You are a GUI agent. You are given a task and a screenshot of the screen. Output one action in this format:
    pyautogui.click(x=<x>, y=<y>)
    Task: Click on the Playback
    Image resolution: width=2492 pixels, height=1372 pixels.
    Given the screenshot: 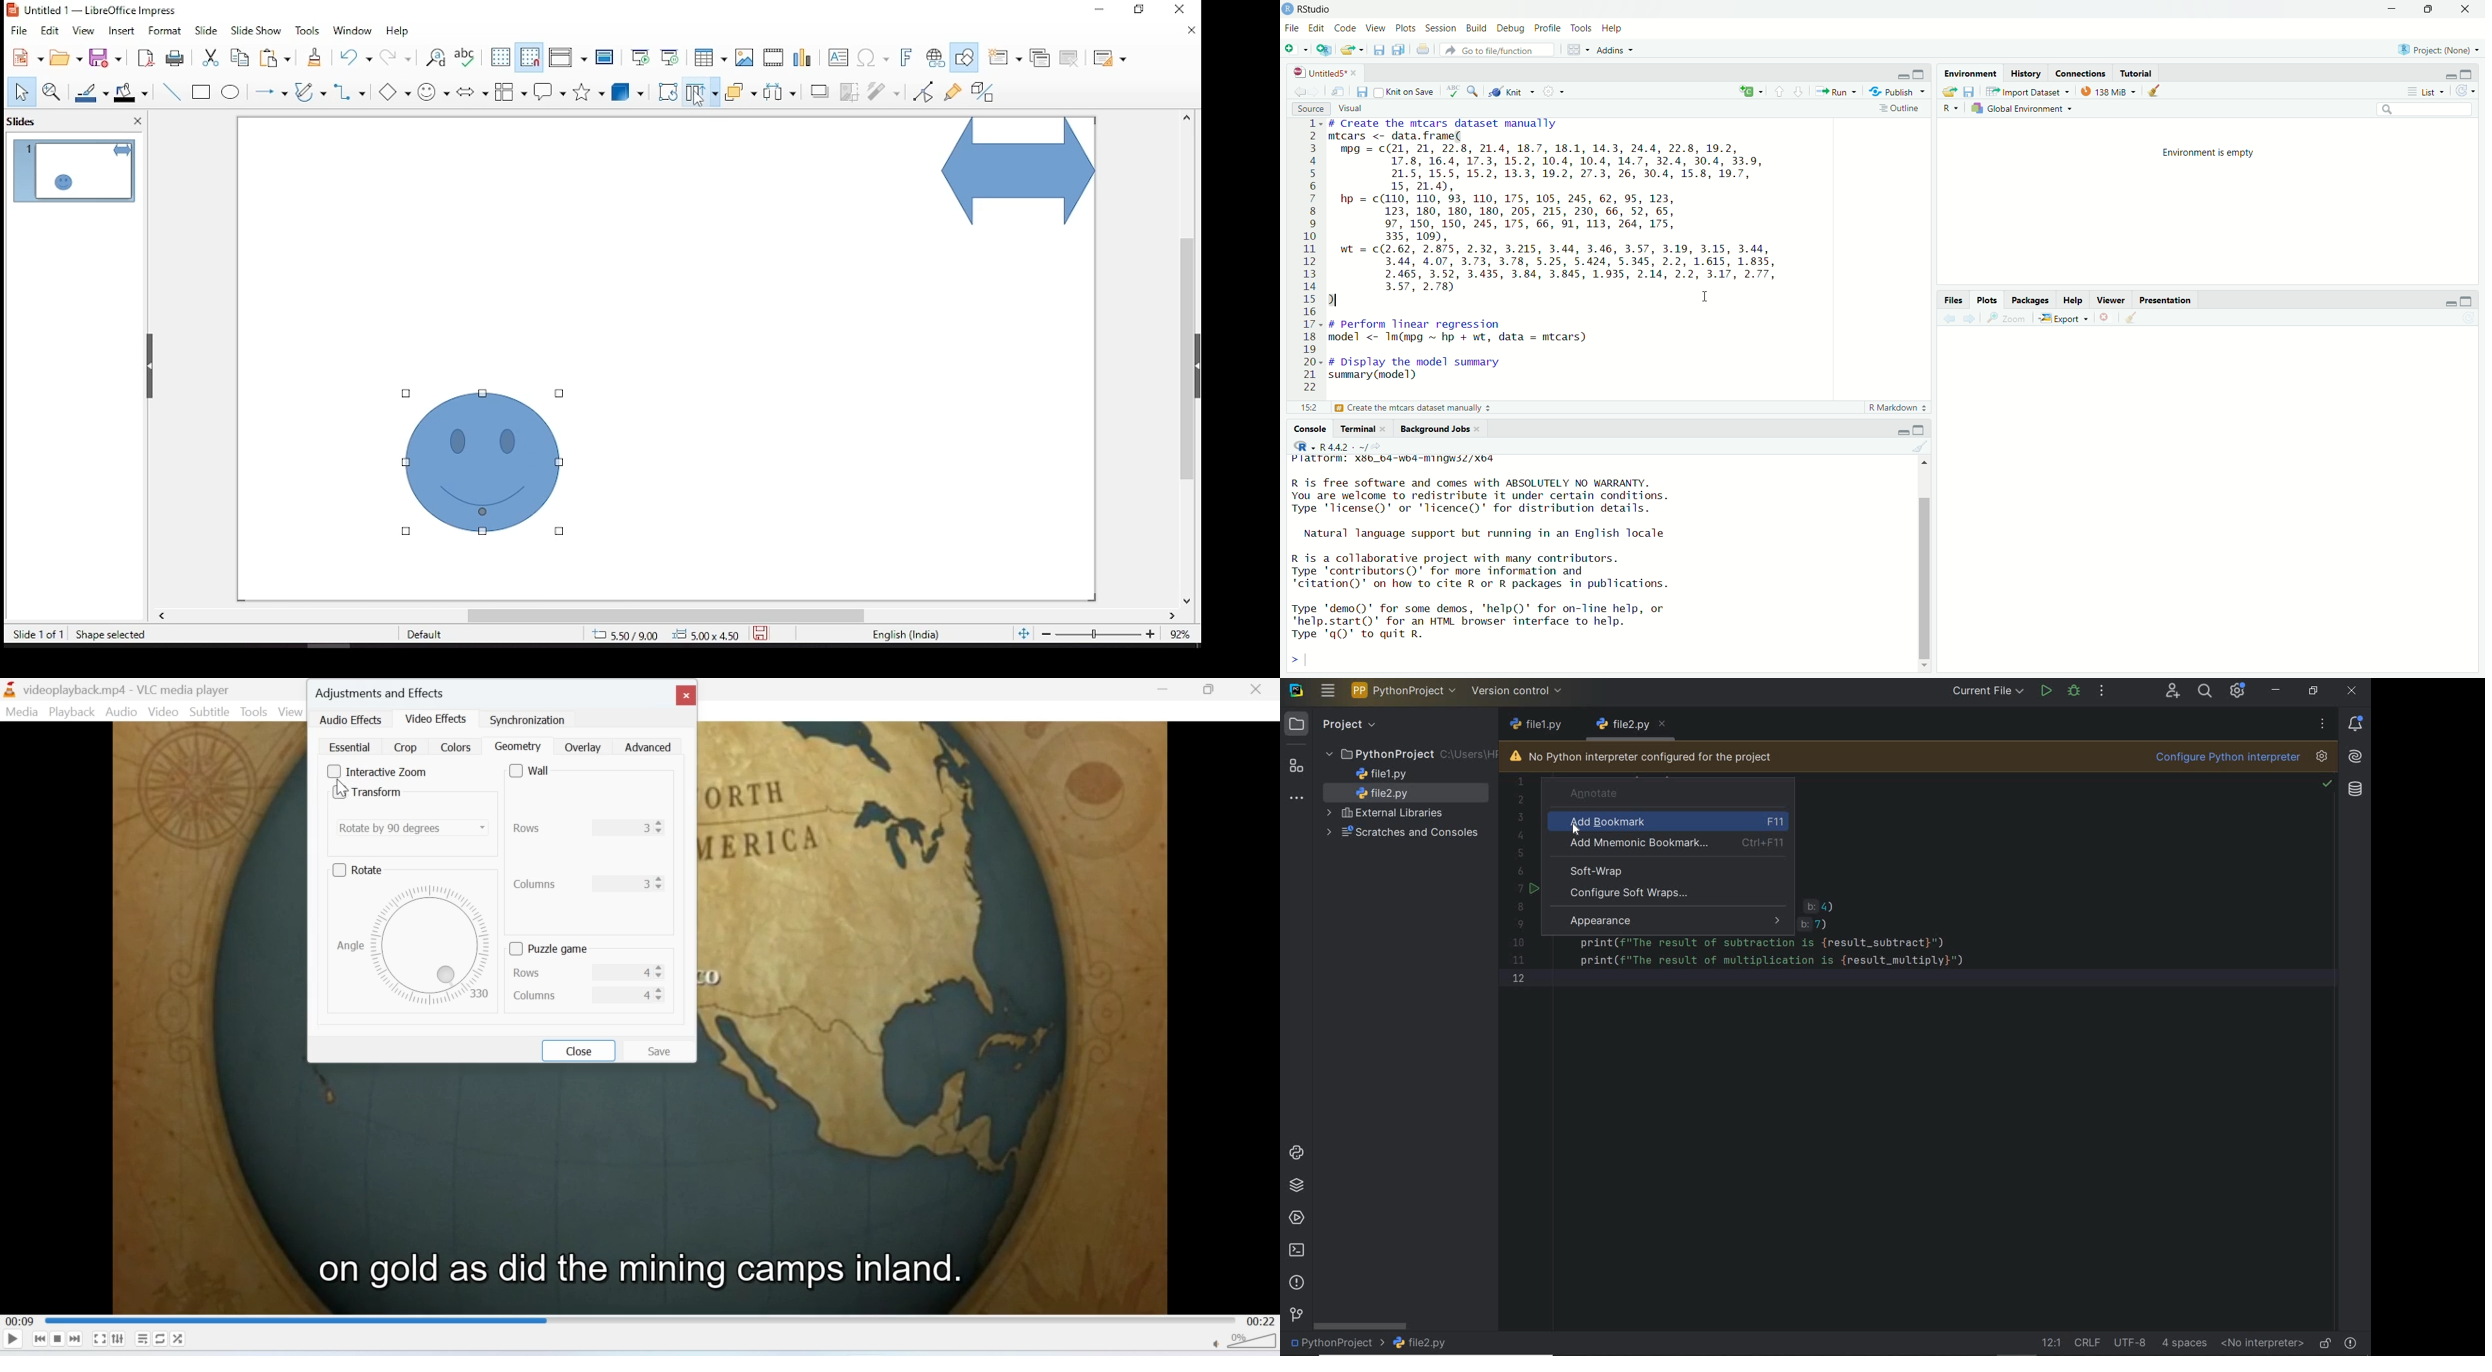 What is the action you would take?
    pyautogui.click(x=70, y=712)
    